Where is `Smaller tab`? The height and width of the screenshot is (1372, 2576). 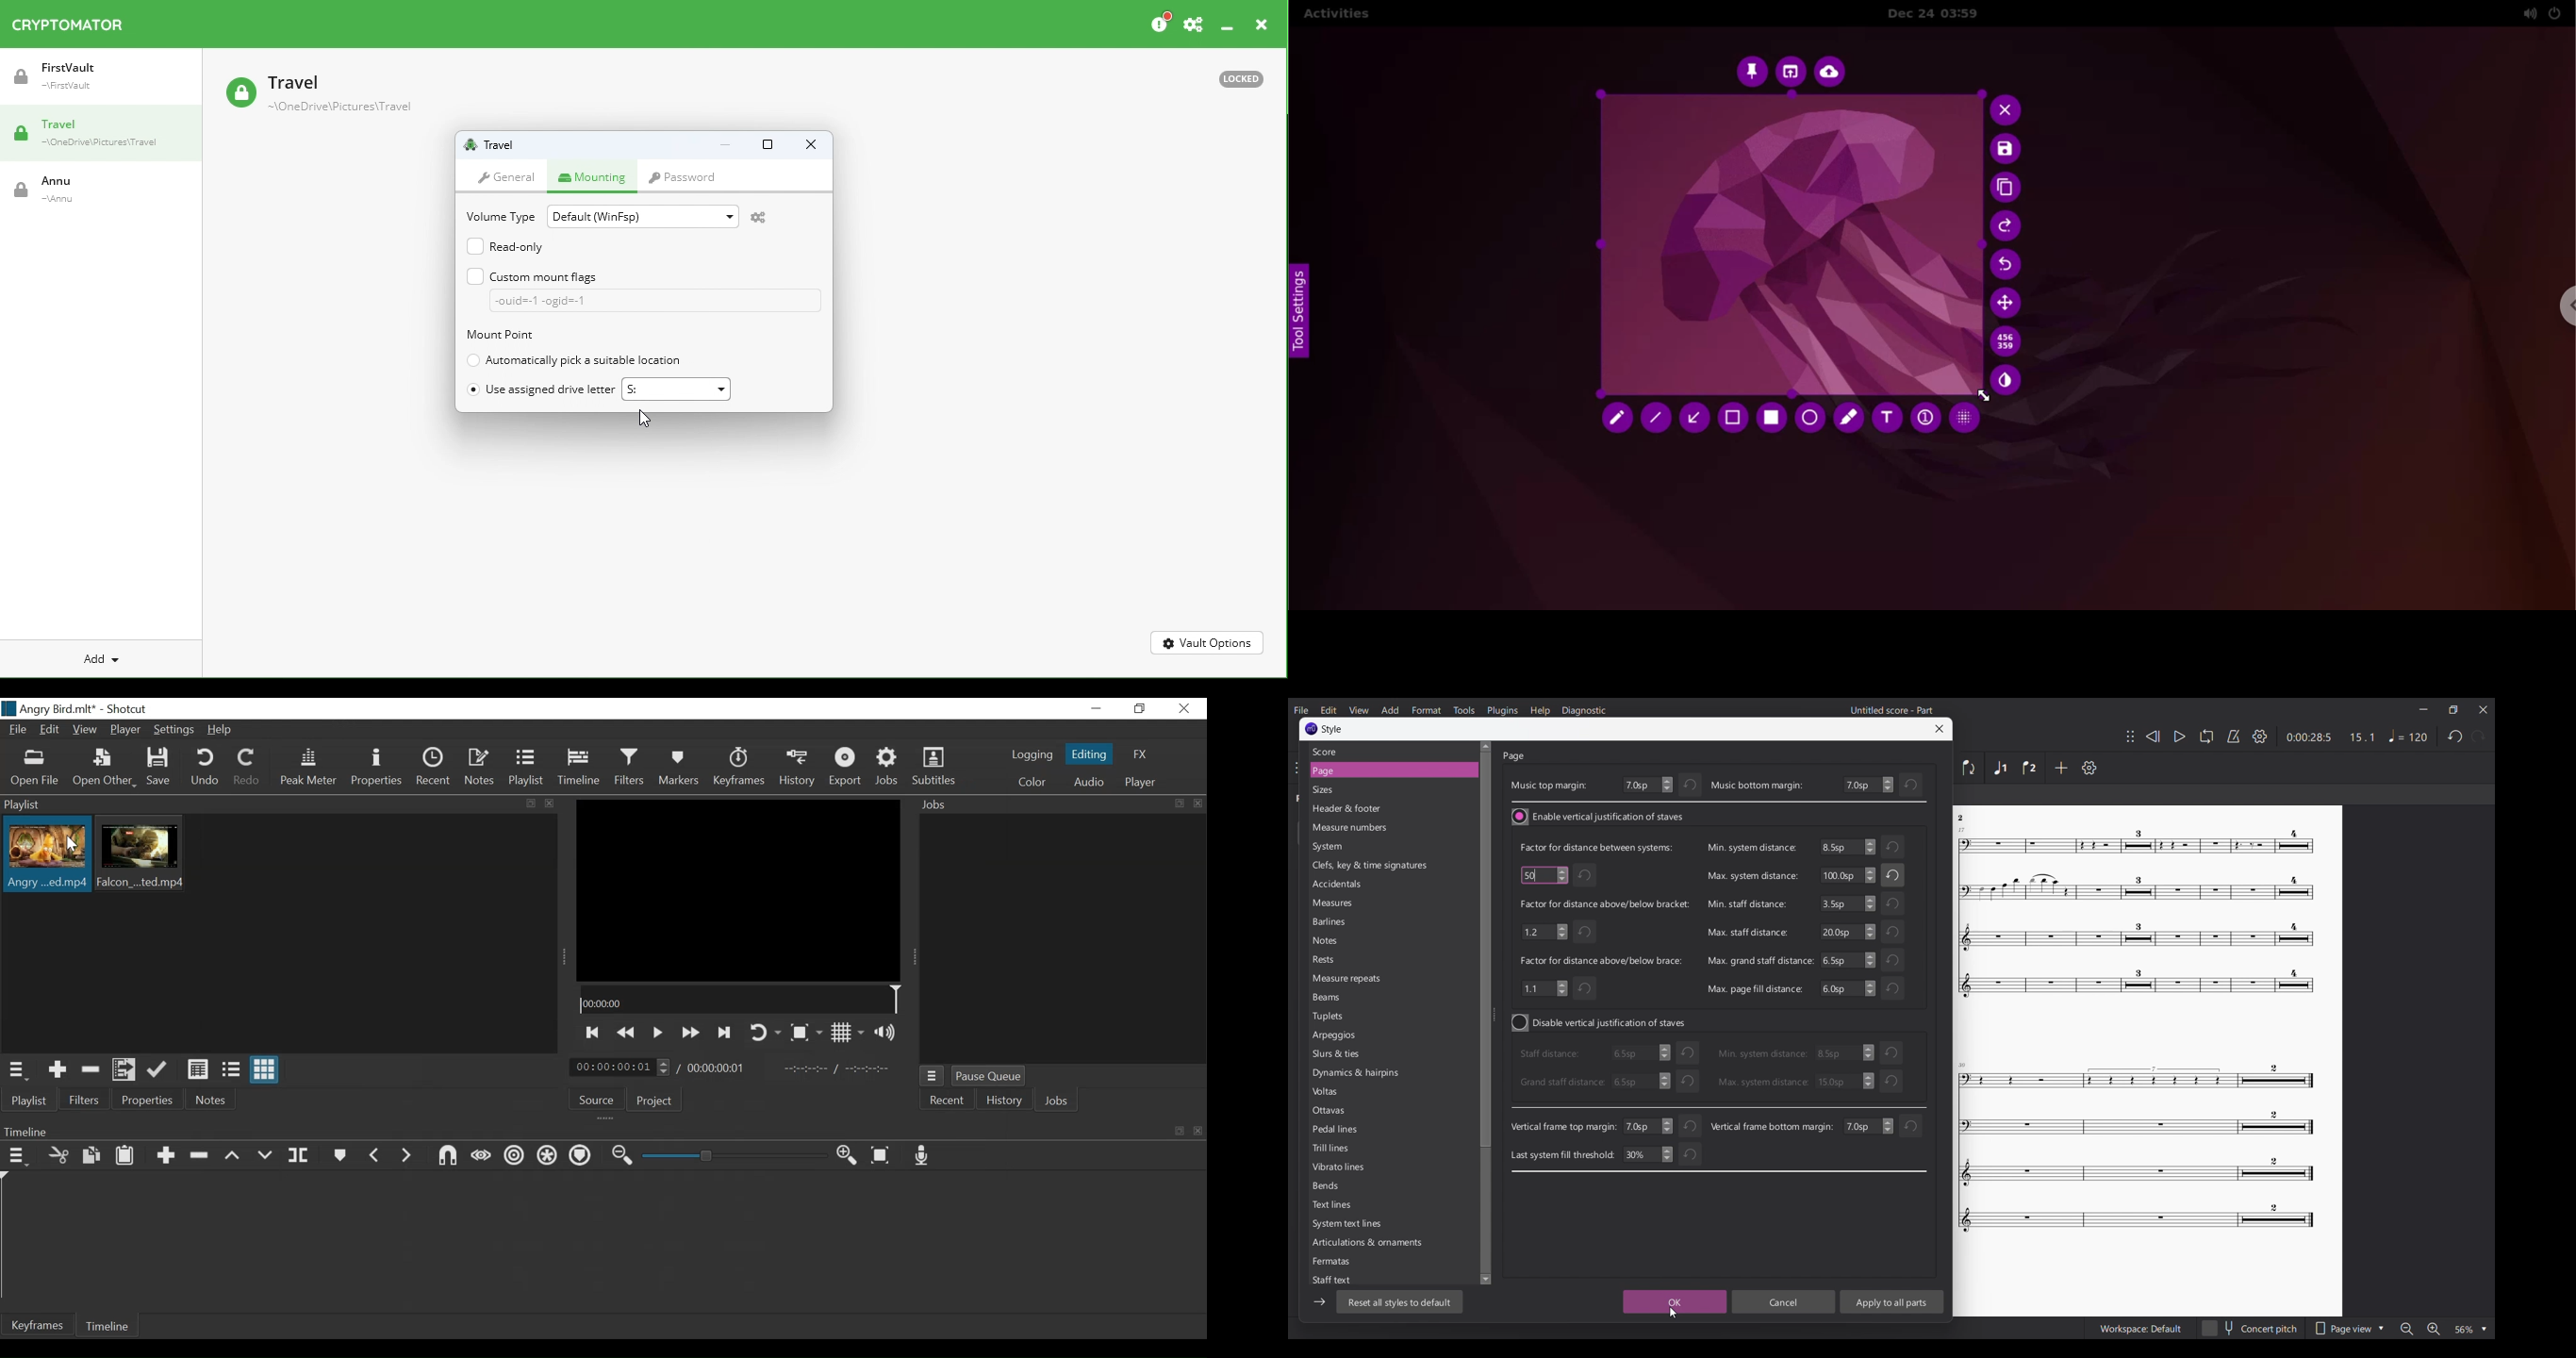 Smaller tab is located at coordinates (2453, 710).